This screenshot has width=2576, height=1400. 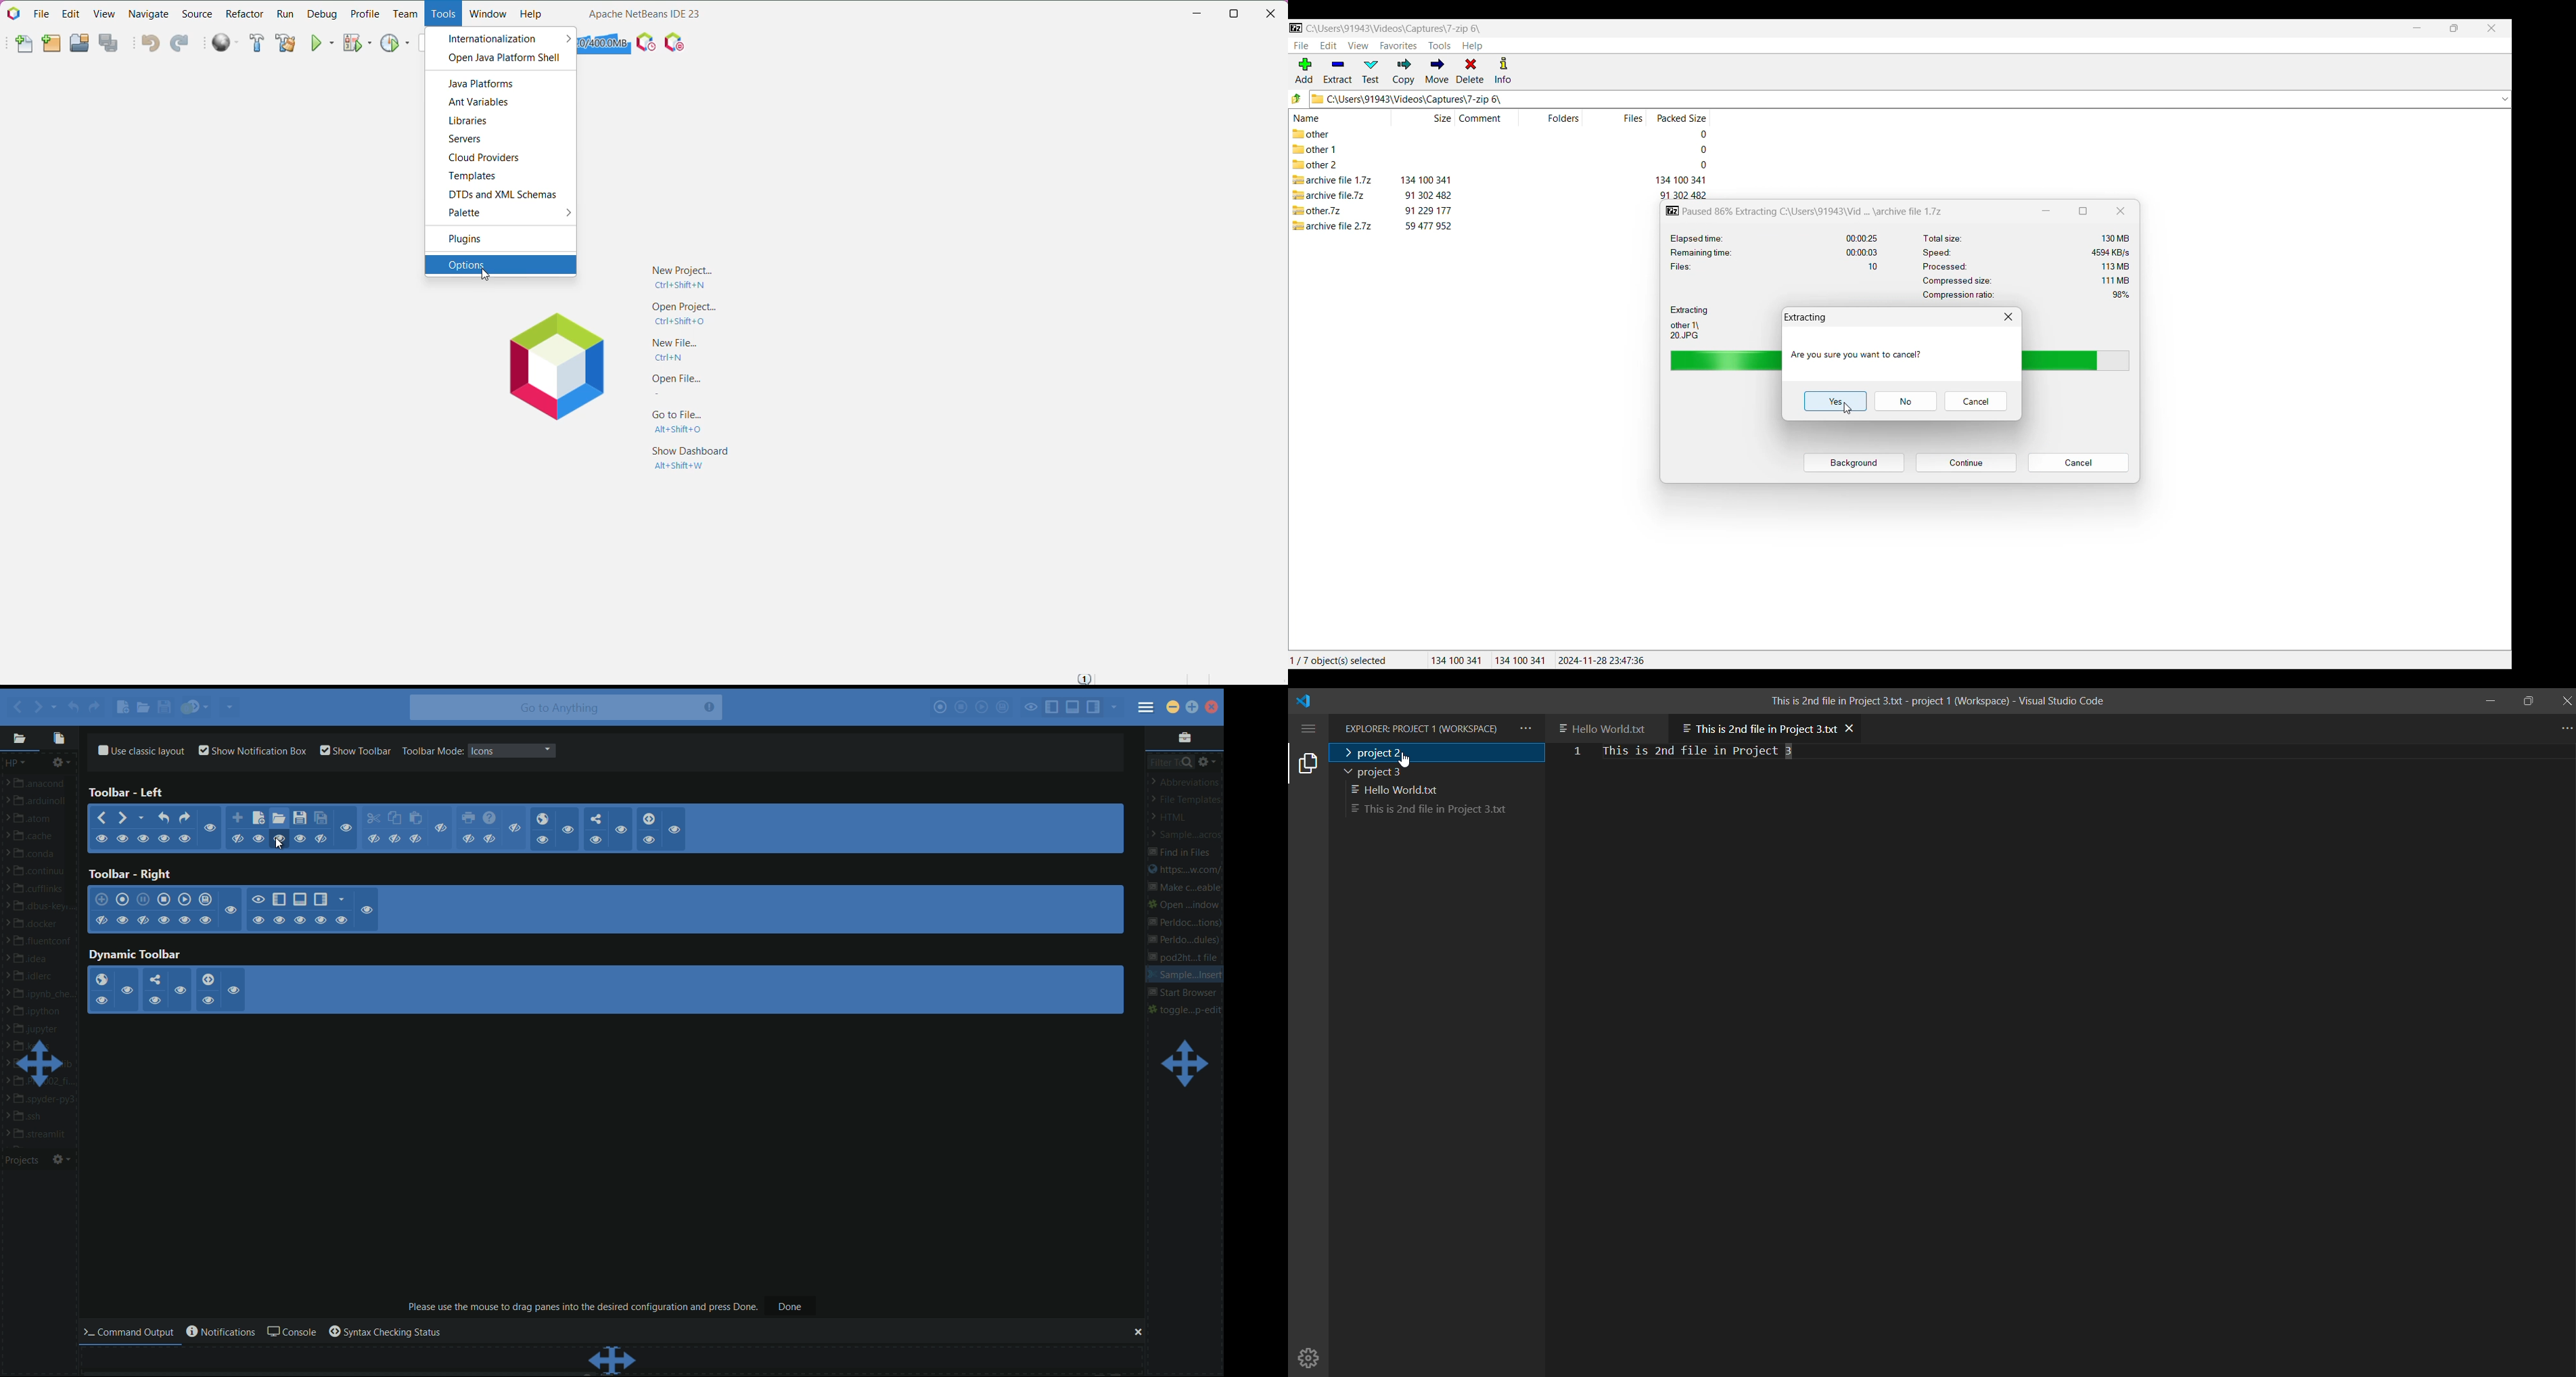 I want to click on show/hide right pane, so click(x=320, y=900).